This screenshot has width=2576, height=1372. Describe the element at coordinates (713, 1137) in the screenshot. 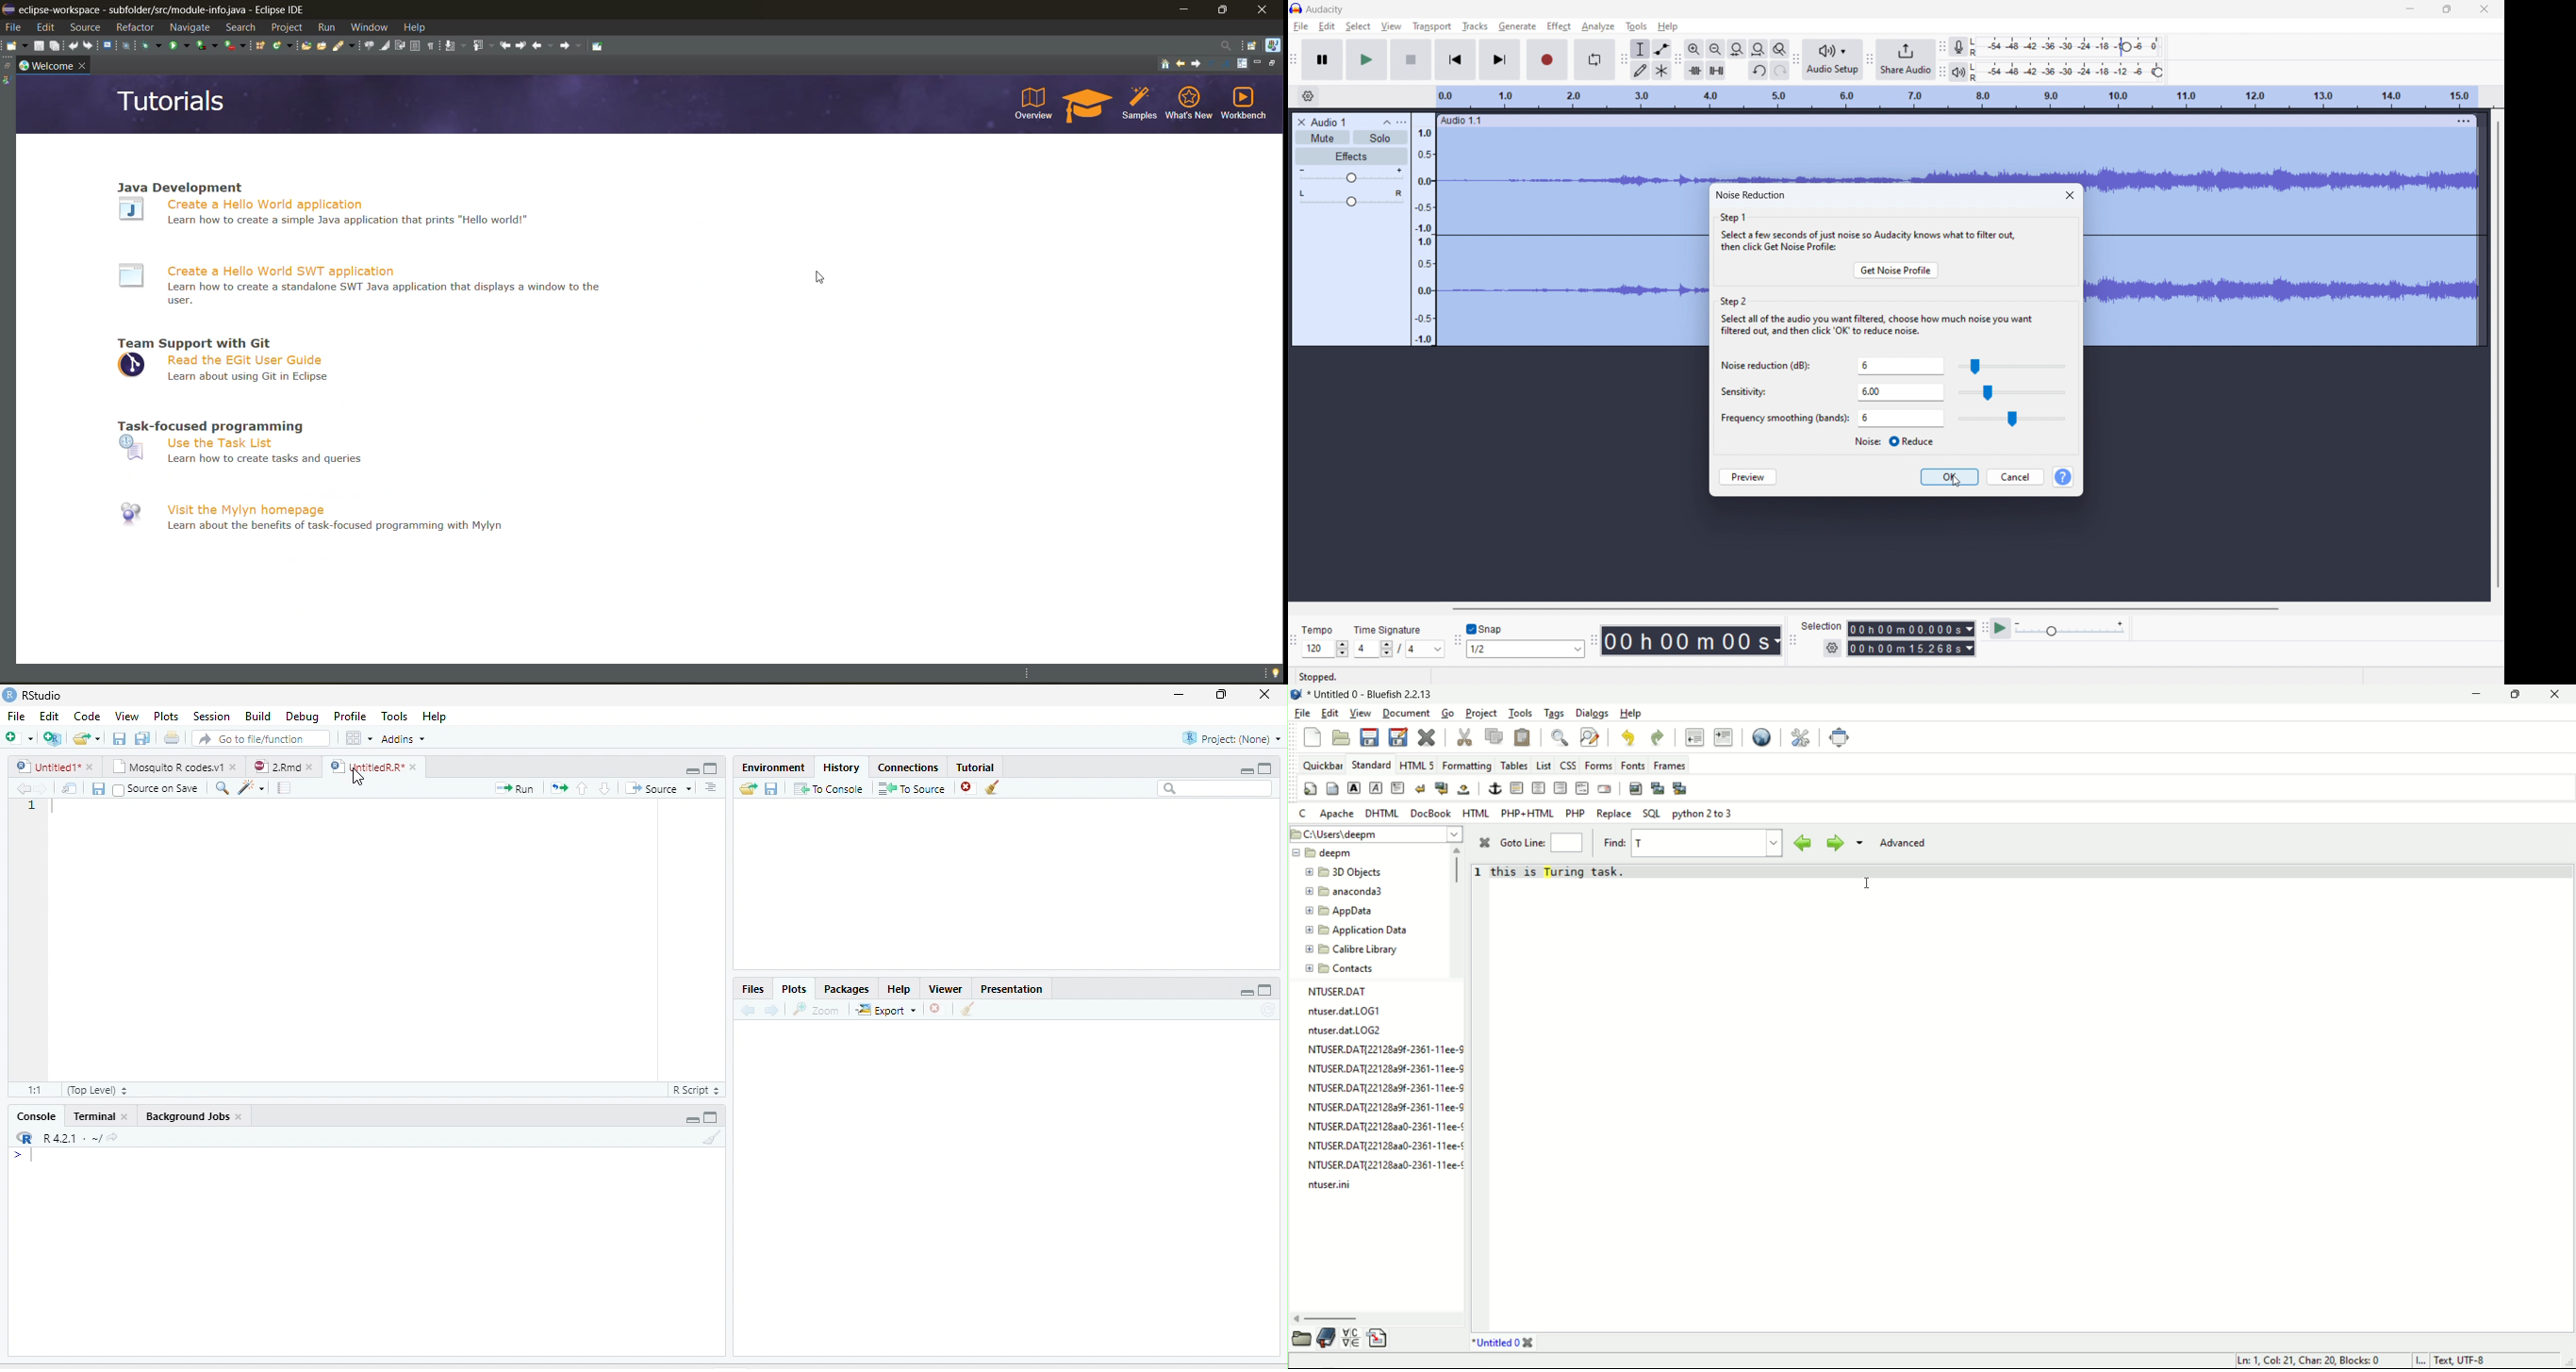

I see `Clear console` at that location.